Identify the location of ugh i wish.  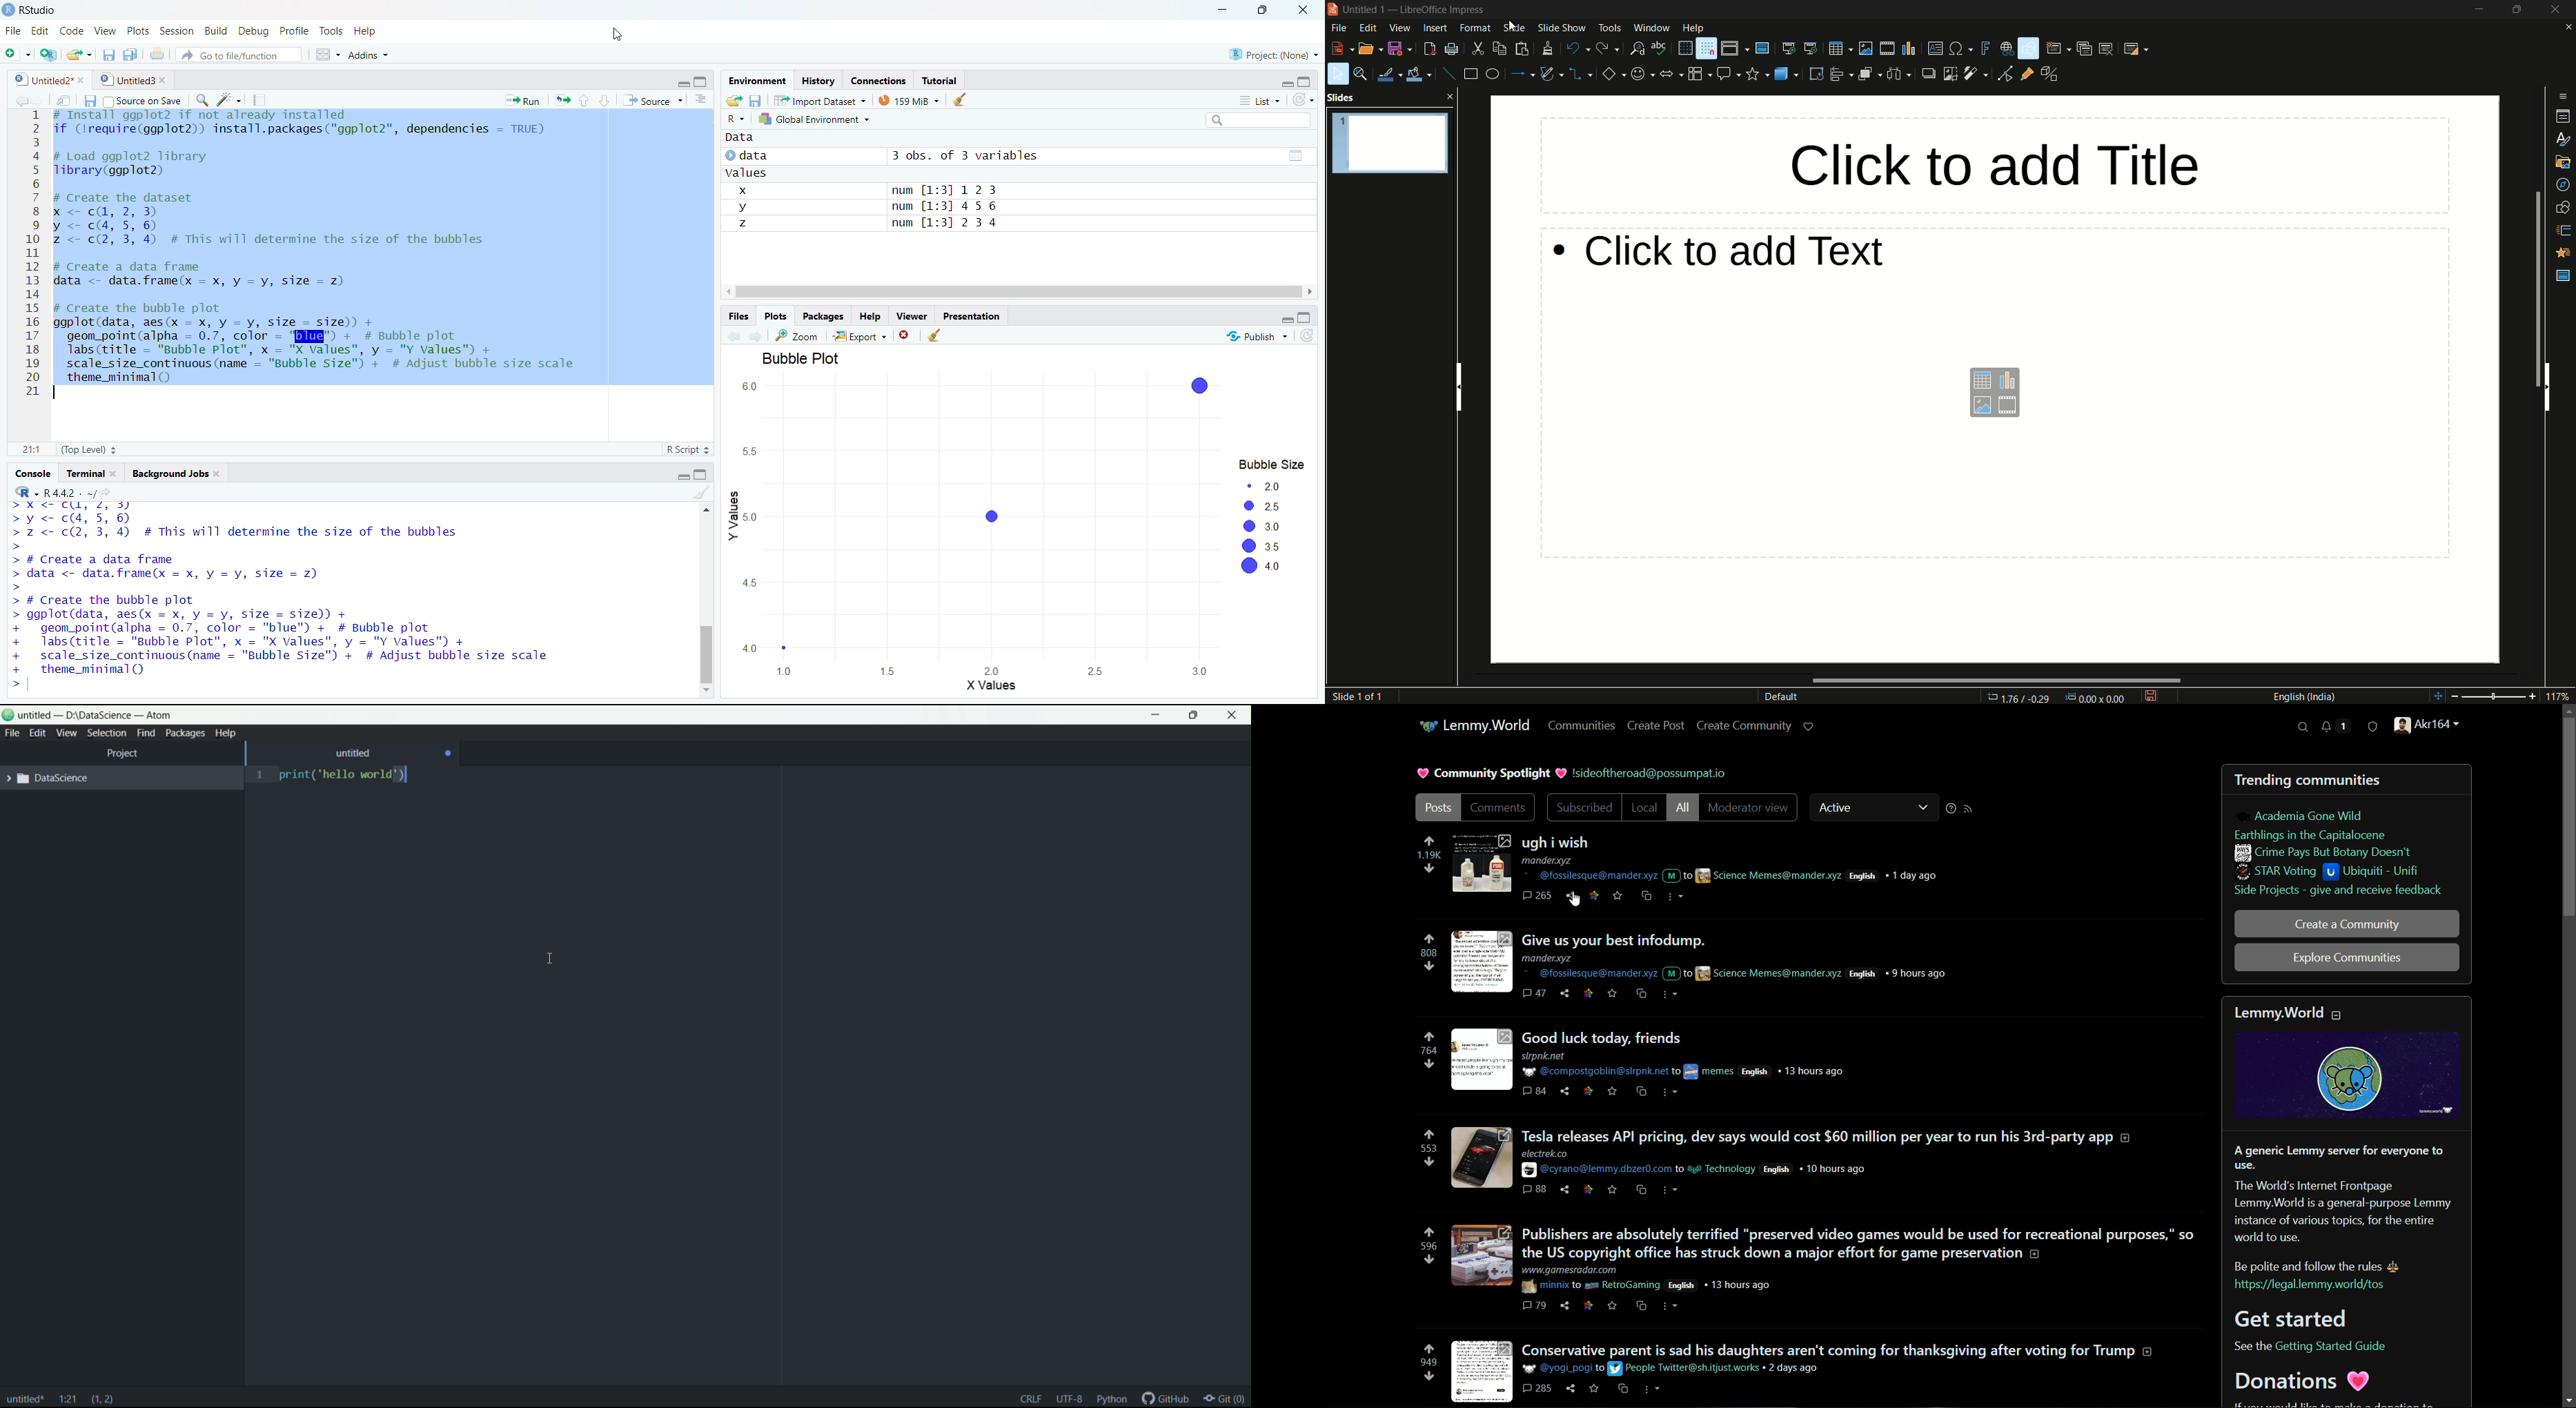
(1566, 843).